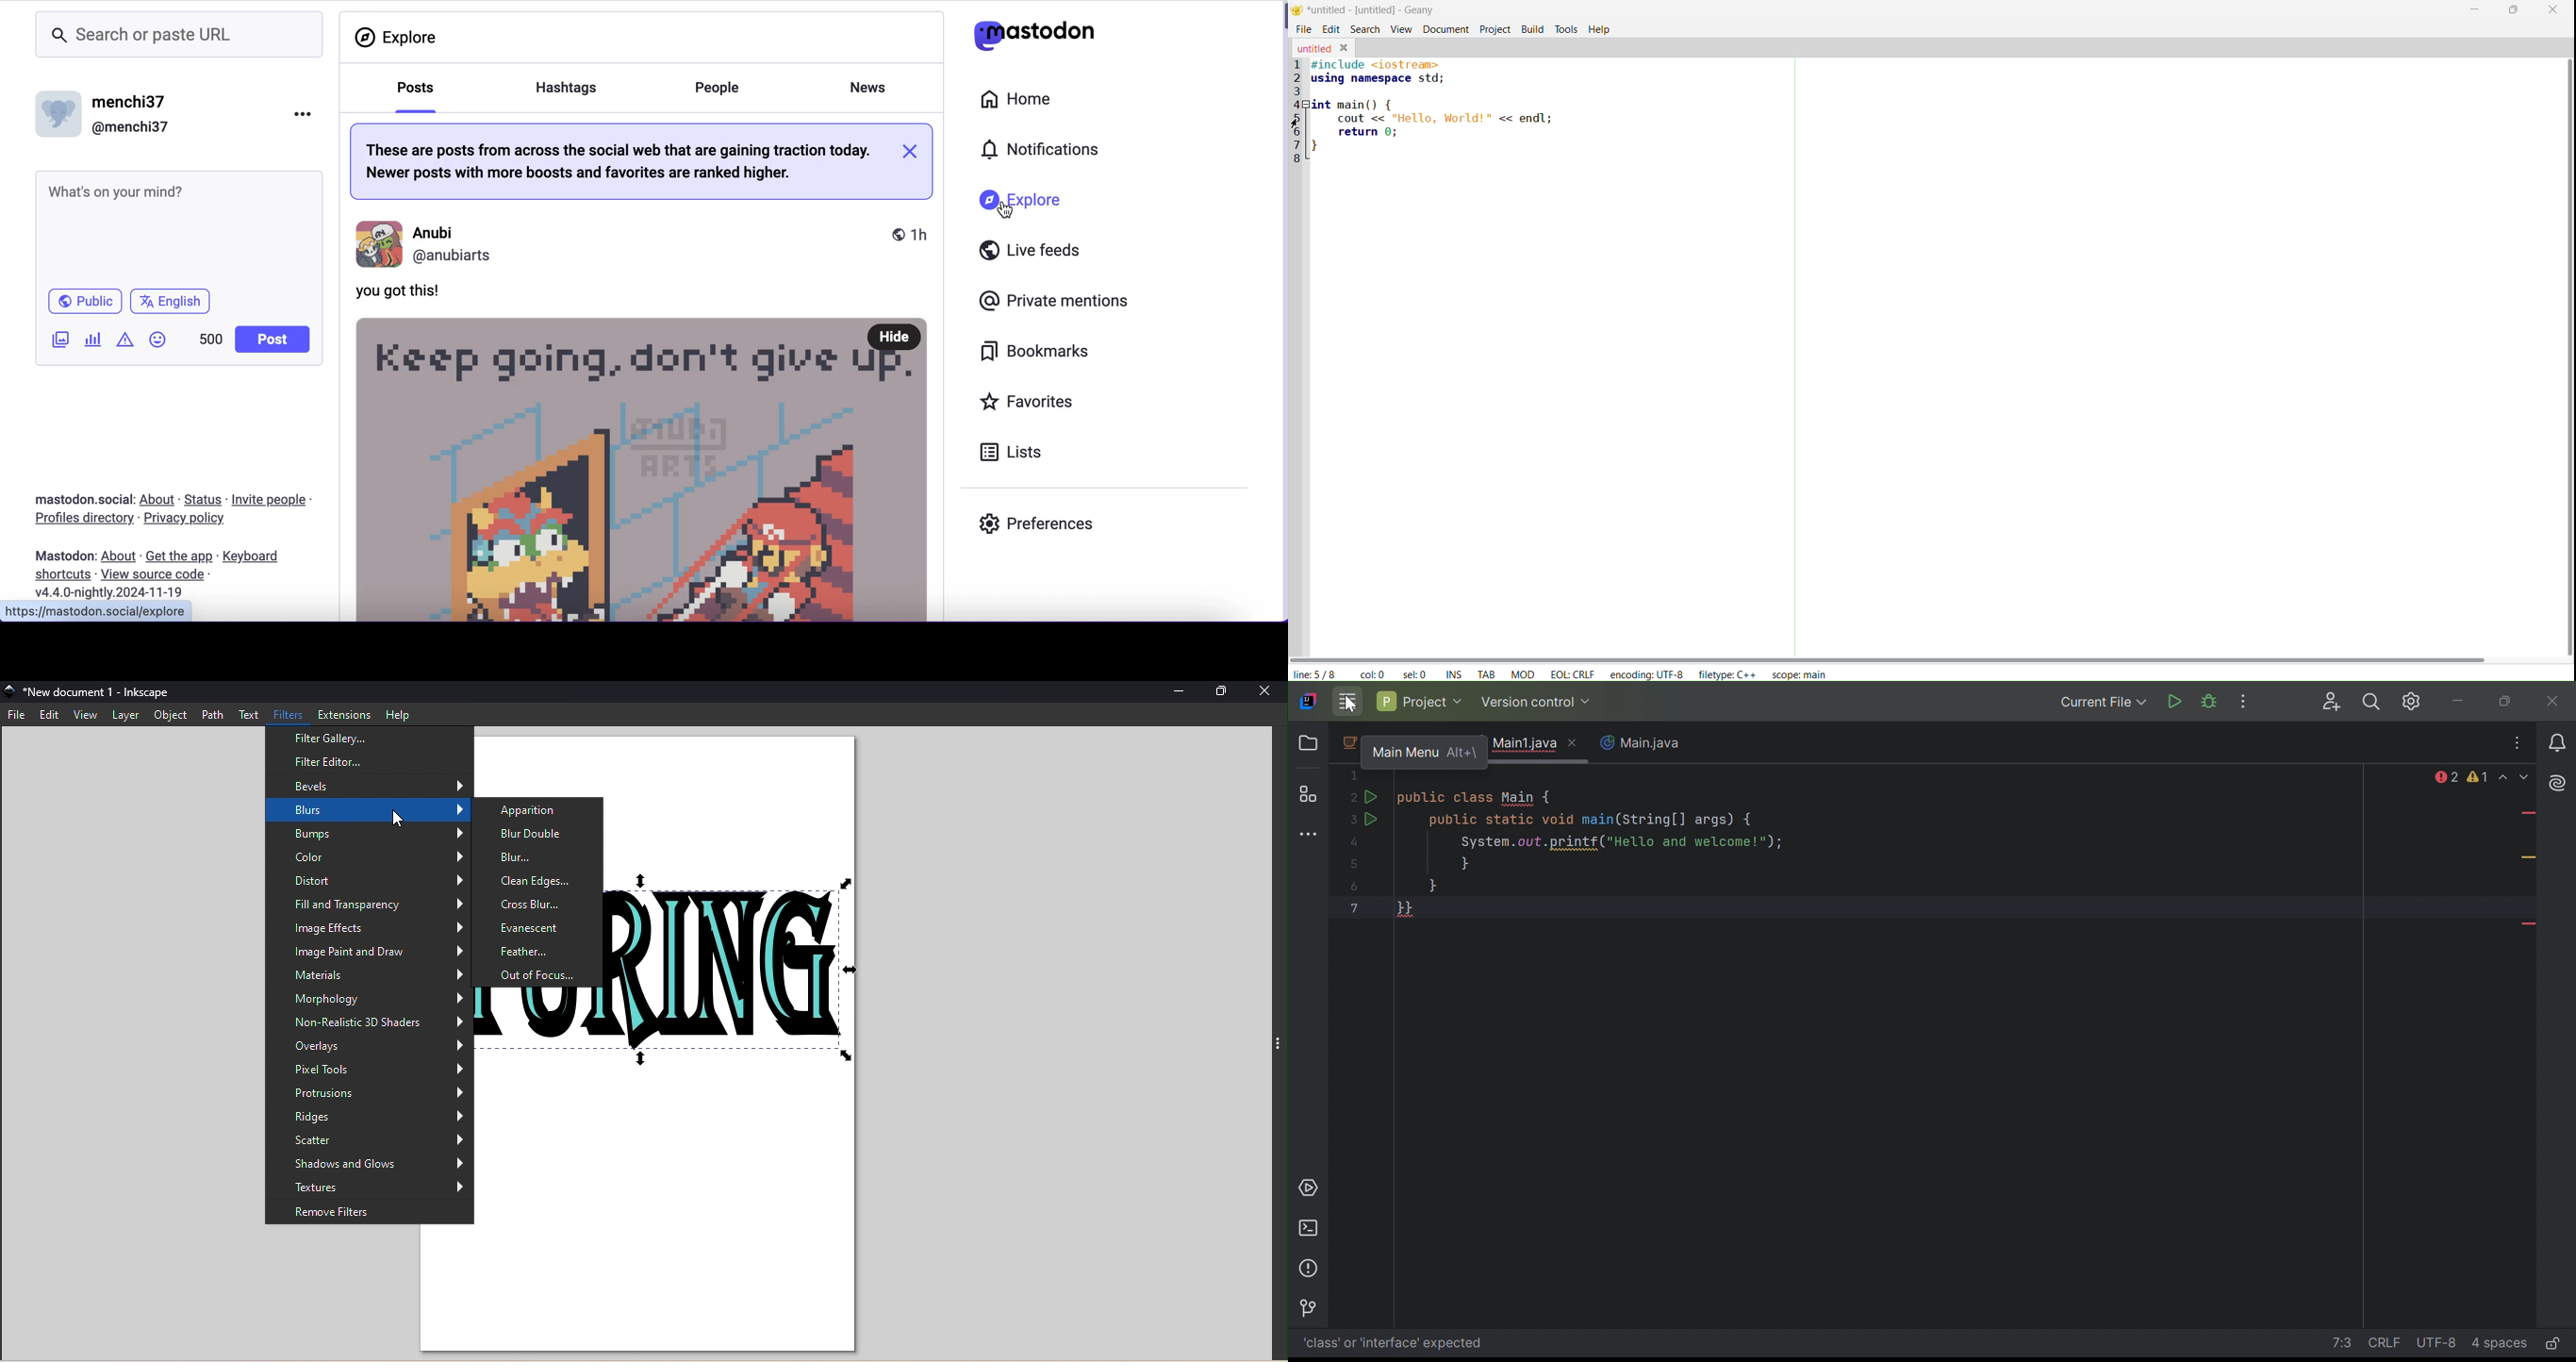 This screenshot has height=1372, width=2576. What do you see at coordinates (1413, 674) in the screenshot?
I see `sel: 0` at bounding box center [1413, 674].